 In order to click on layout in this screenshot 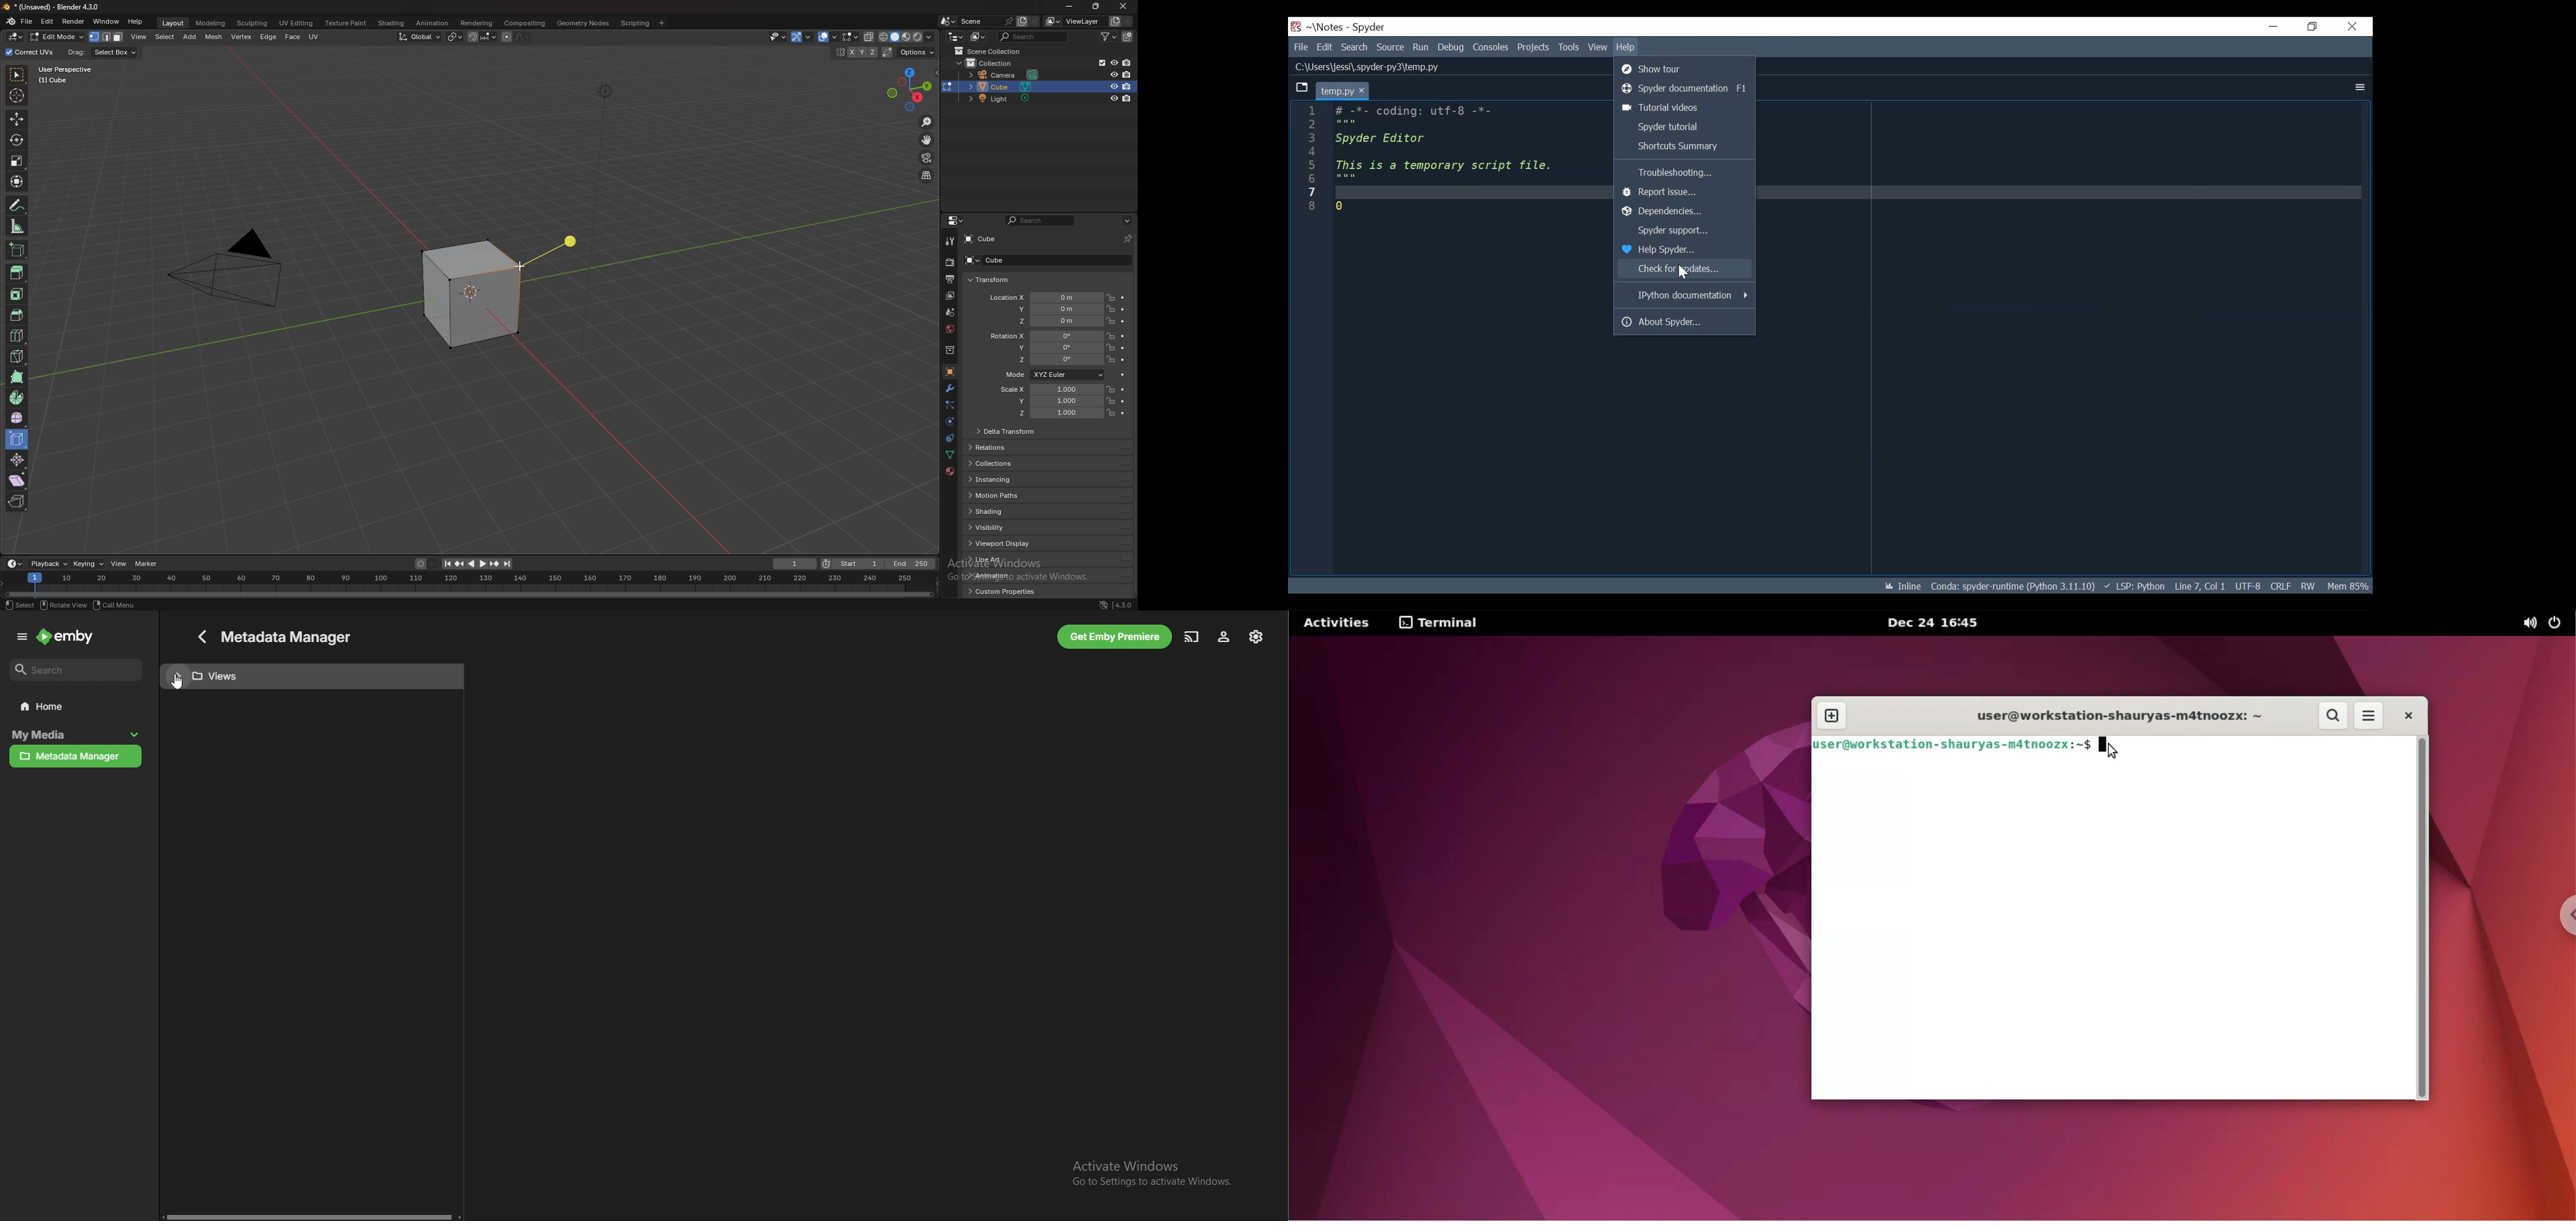, I will do `click(174, 23)`.